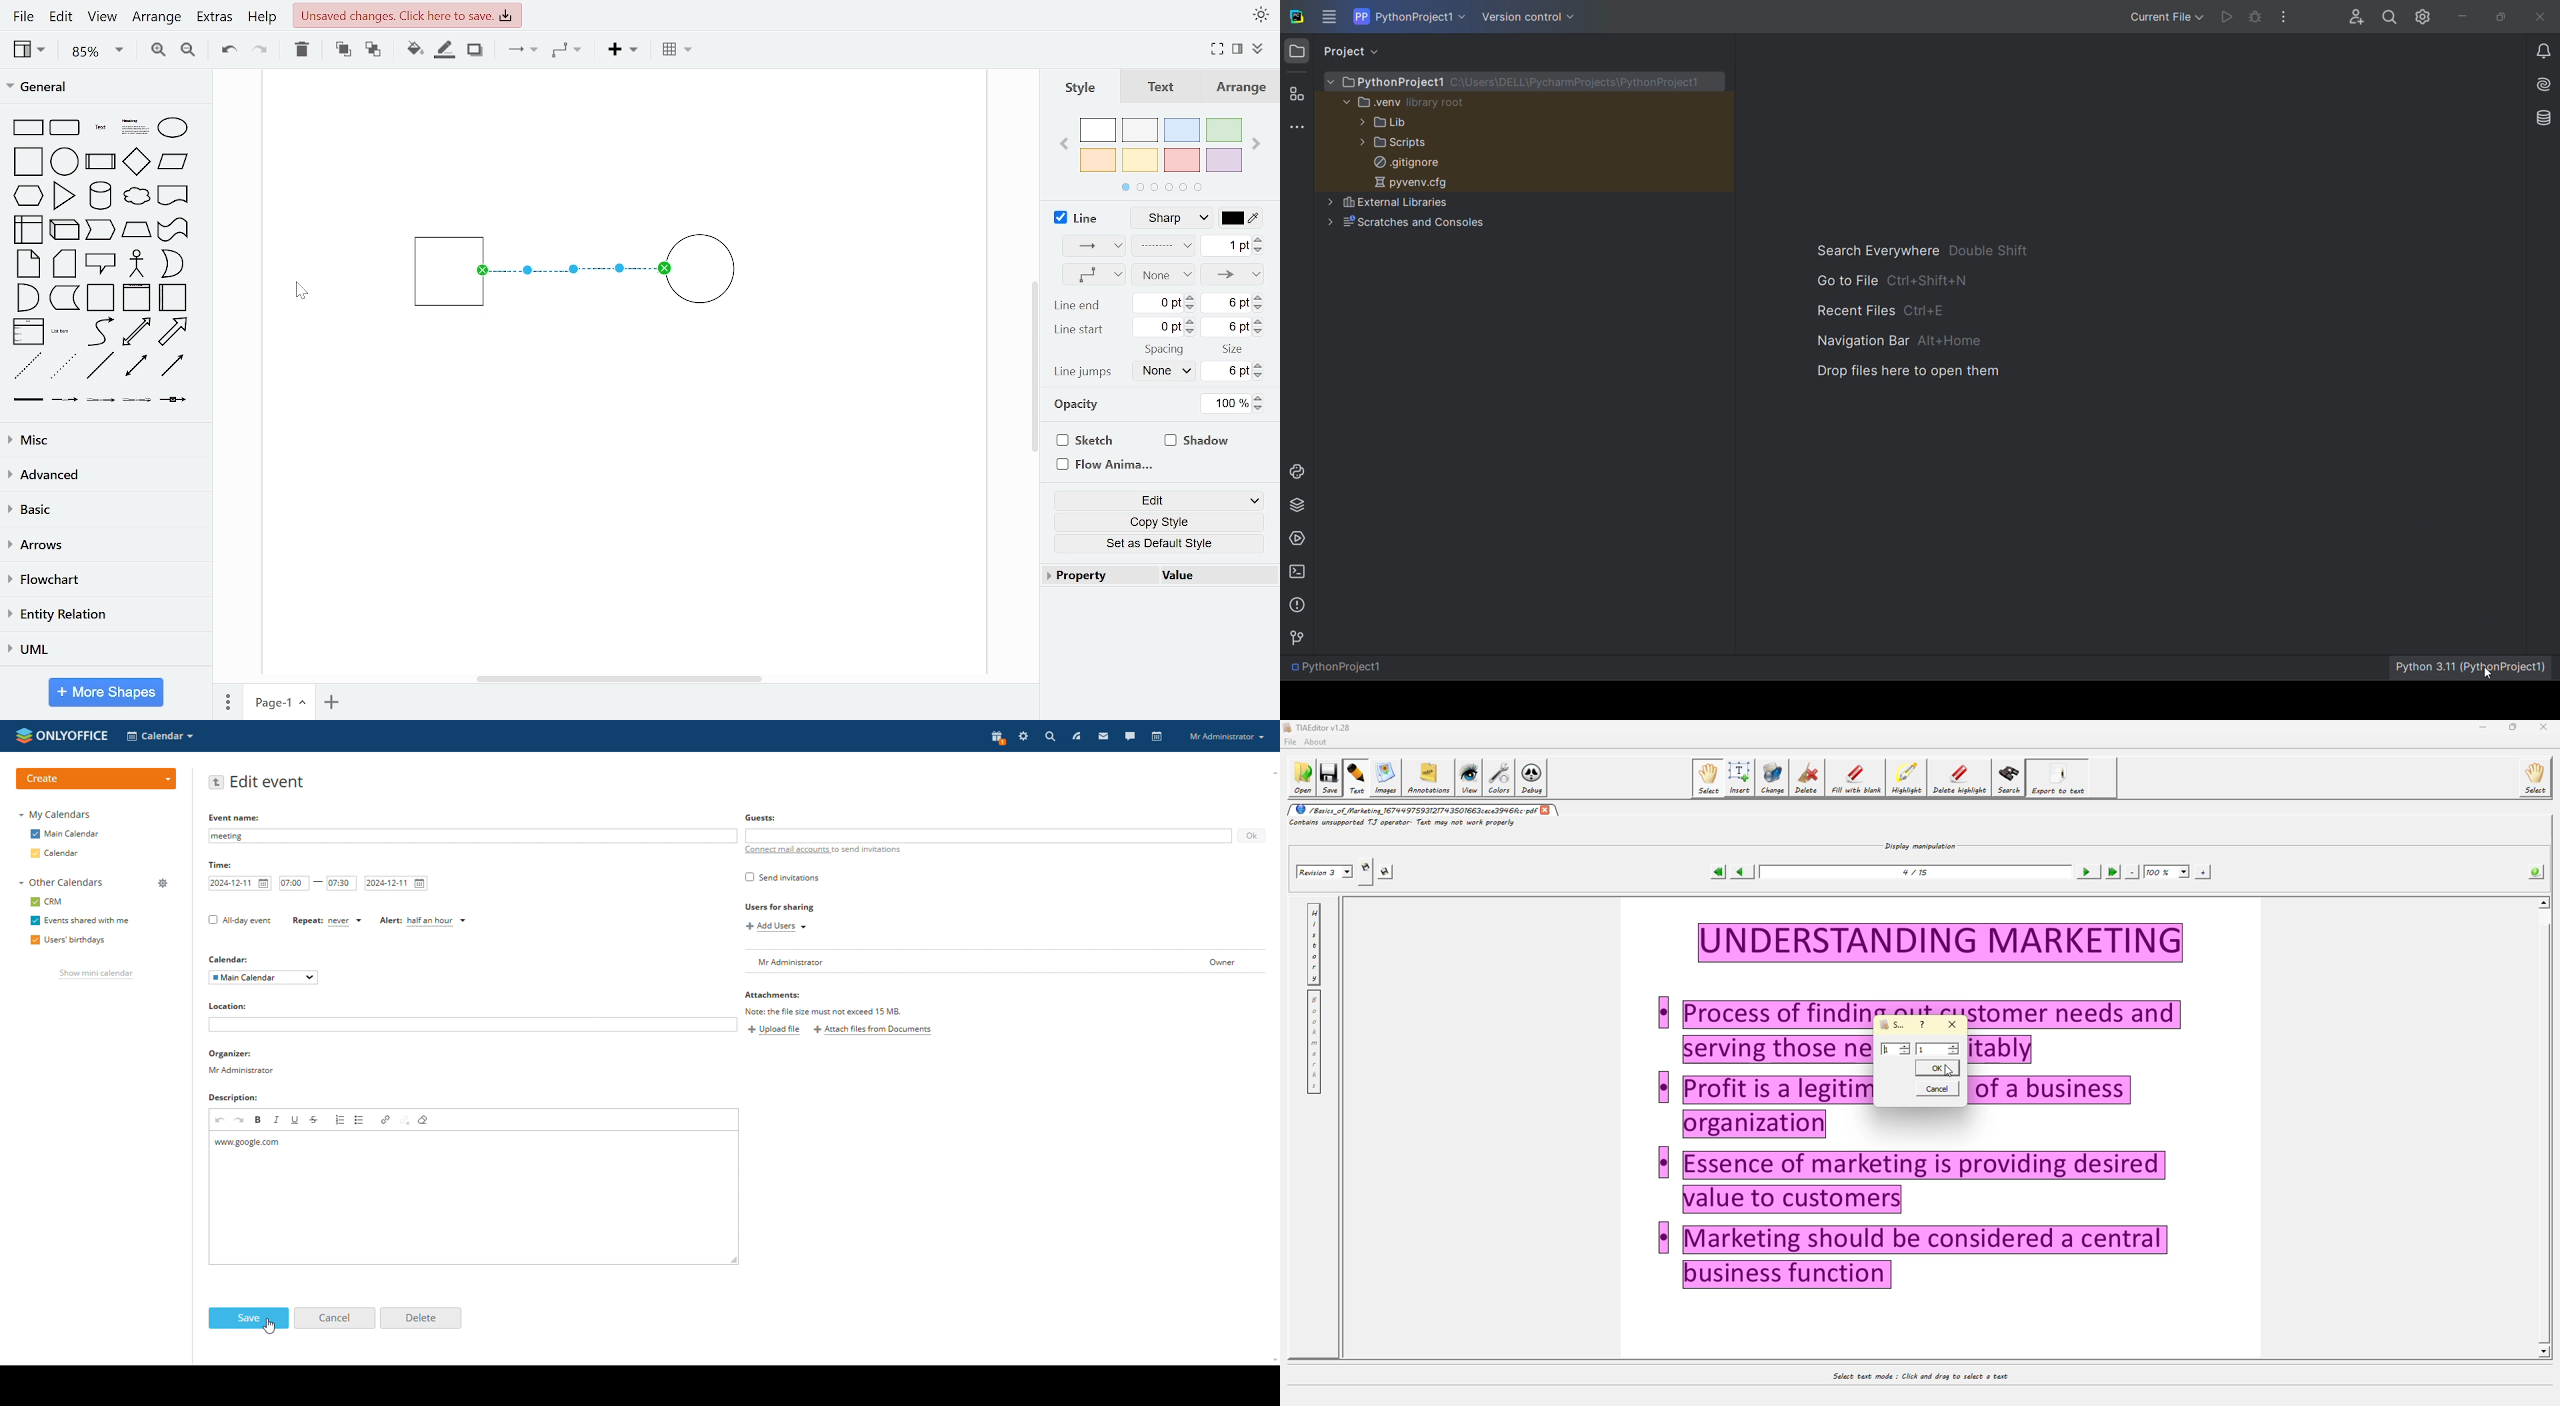  Describe the element at coordinates (2111, 873) in the screenshot. I see `last page` at that location.